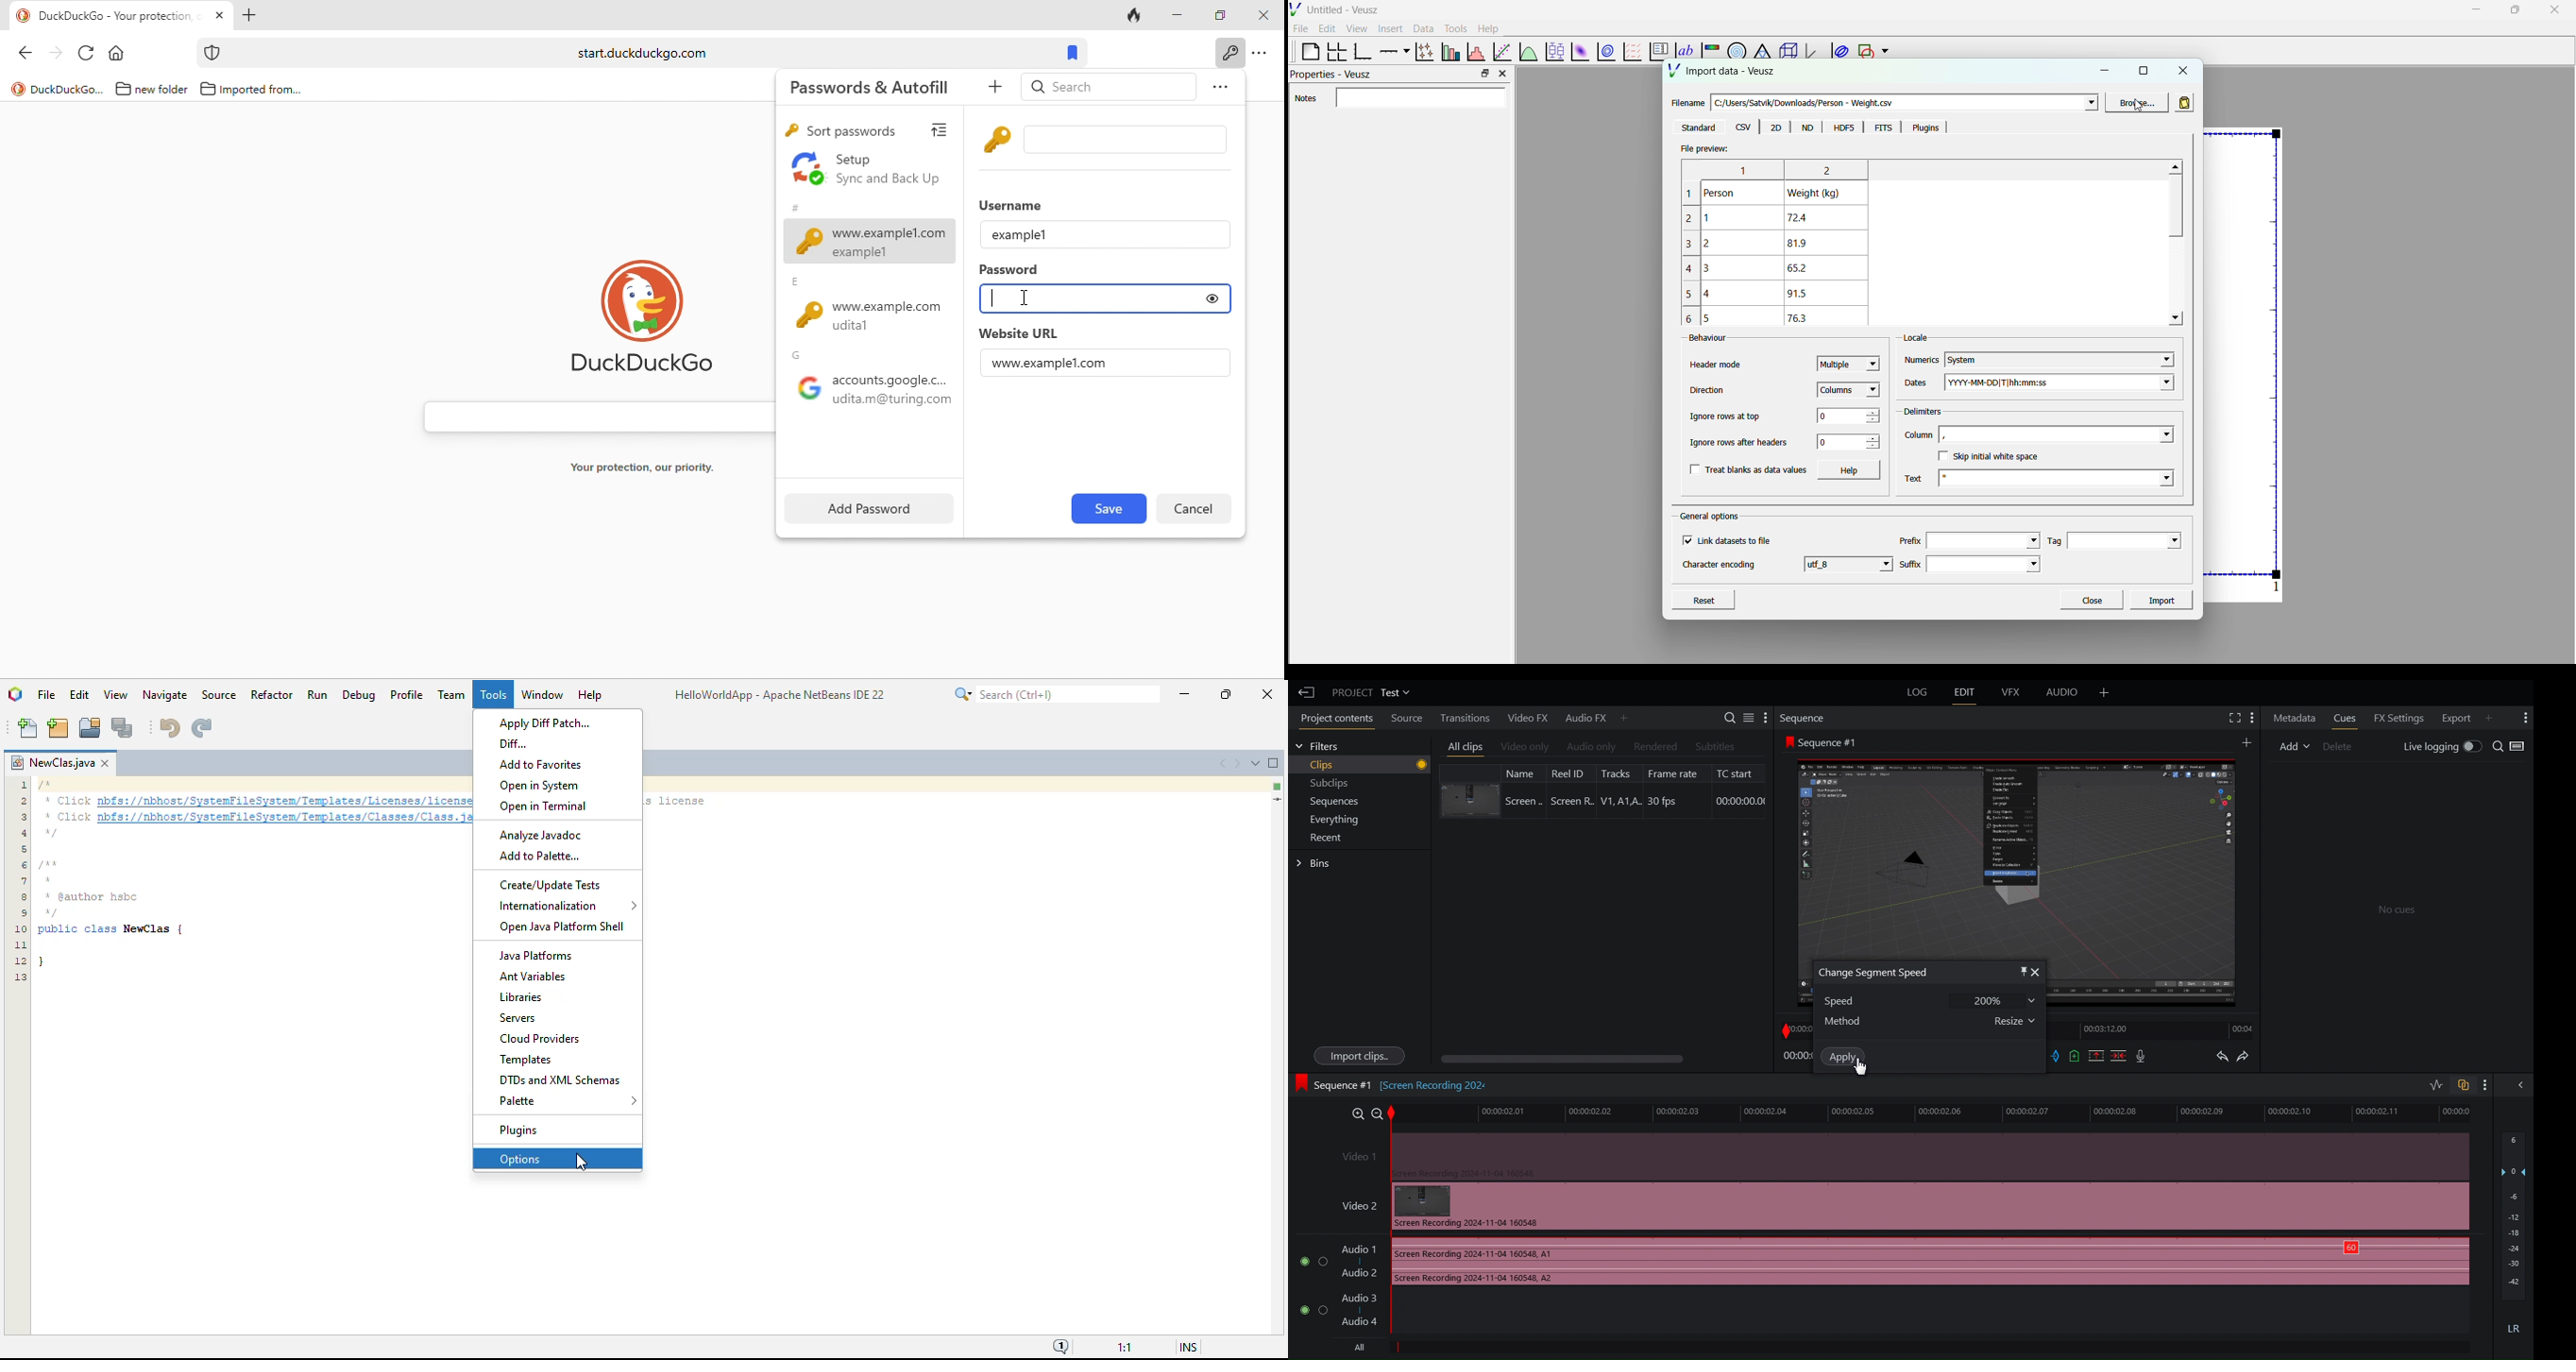 The width and height of the screenshot is (2576, 1372). Describe the element at coordinates (1899, 1155) in the screenshot. I see `Video 1` at that location.